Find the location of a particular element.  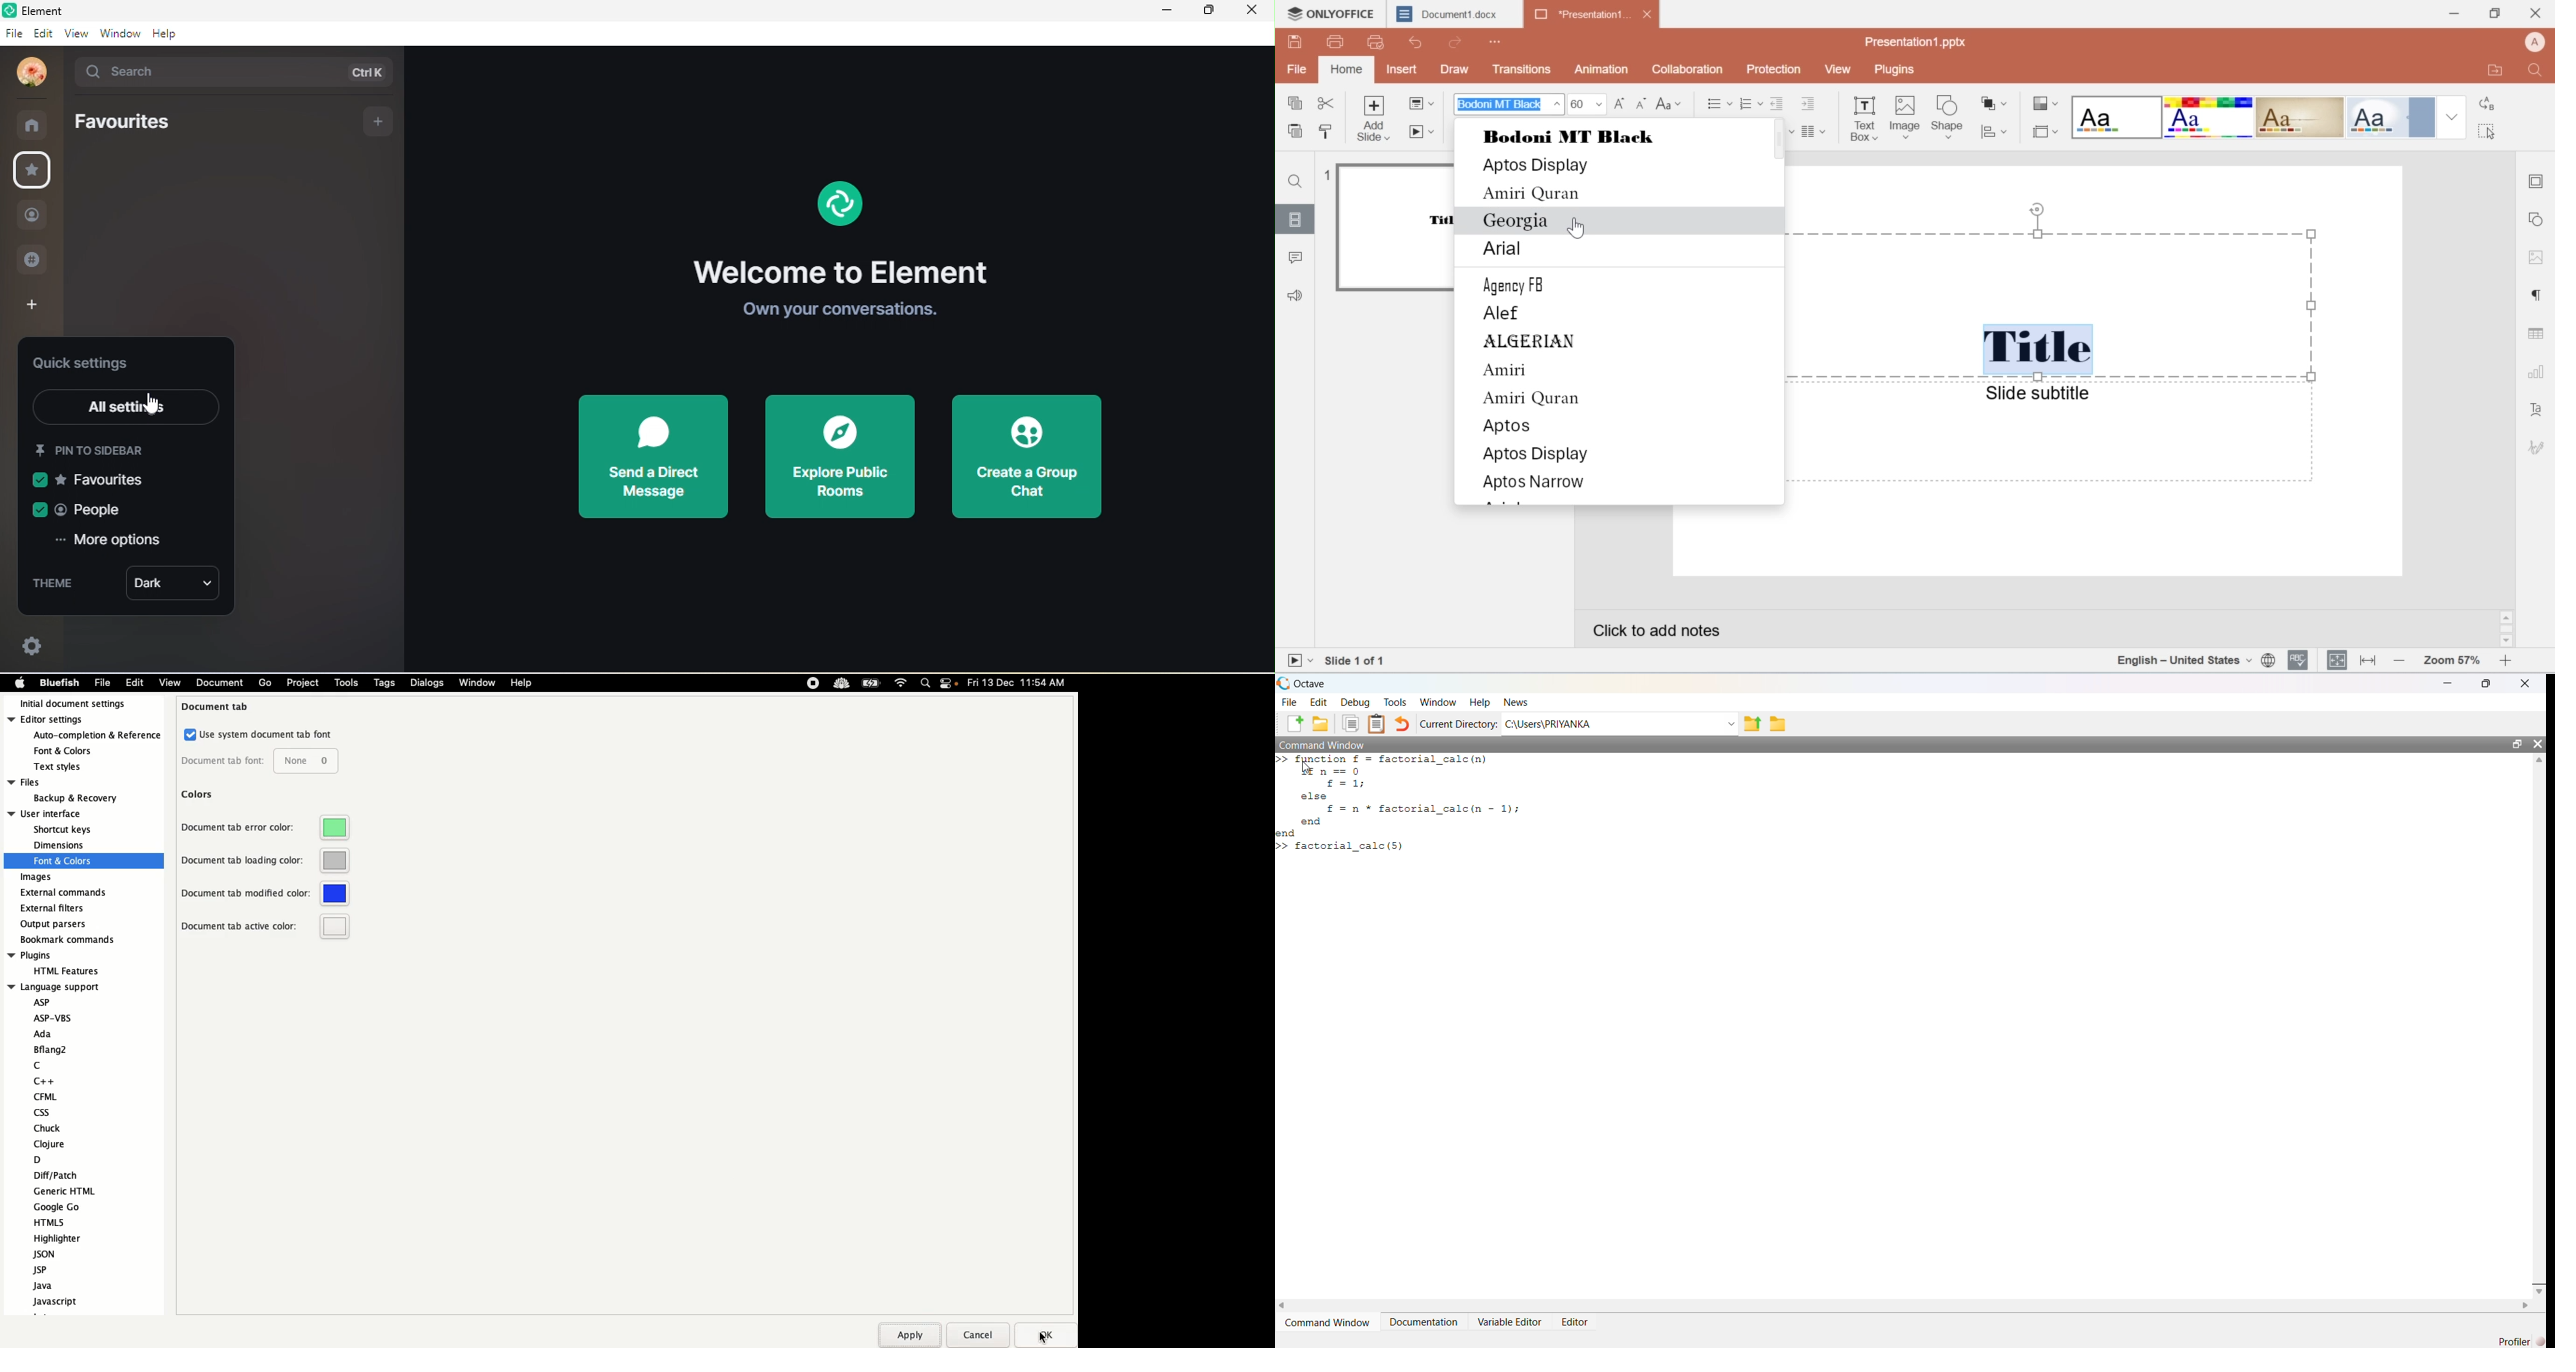

minimize/maximize is located at coordinates (2493, 14).